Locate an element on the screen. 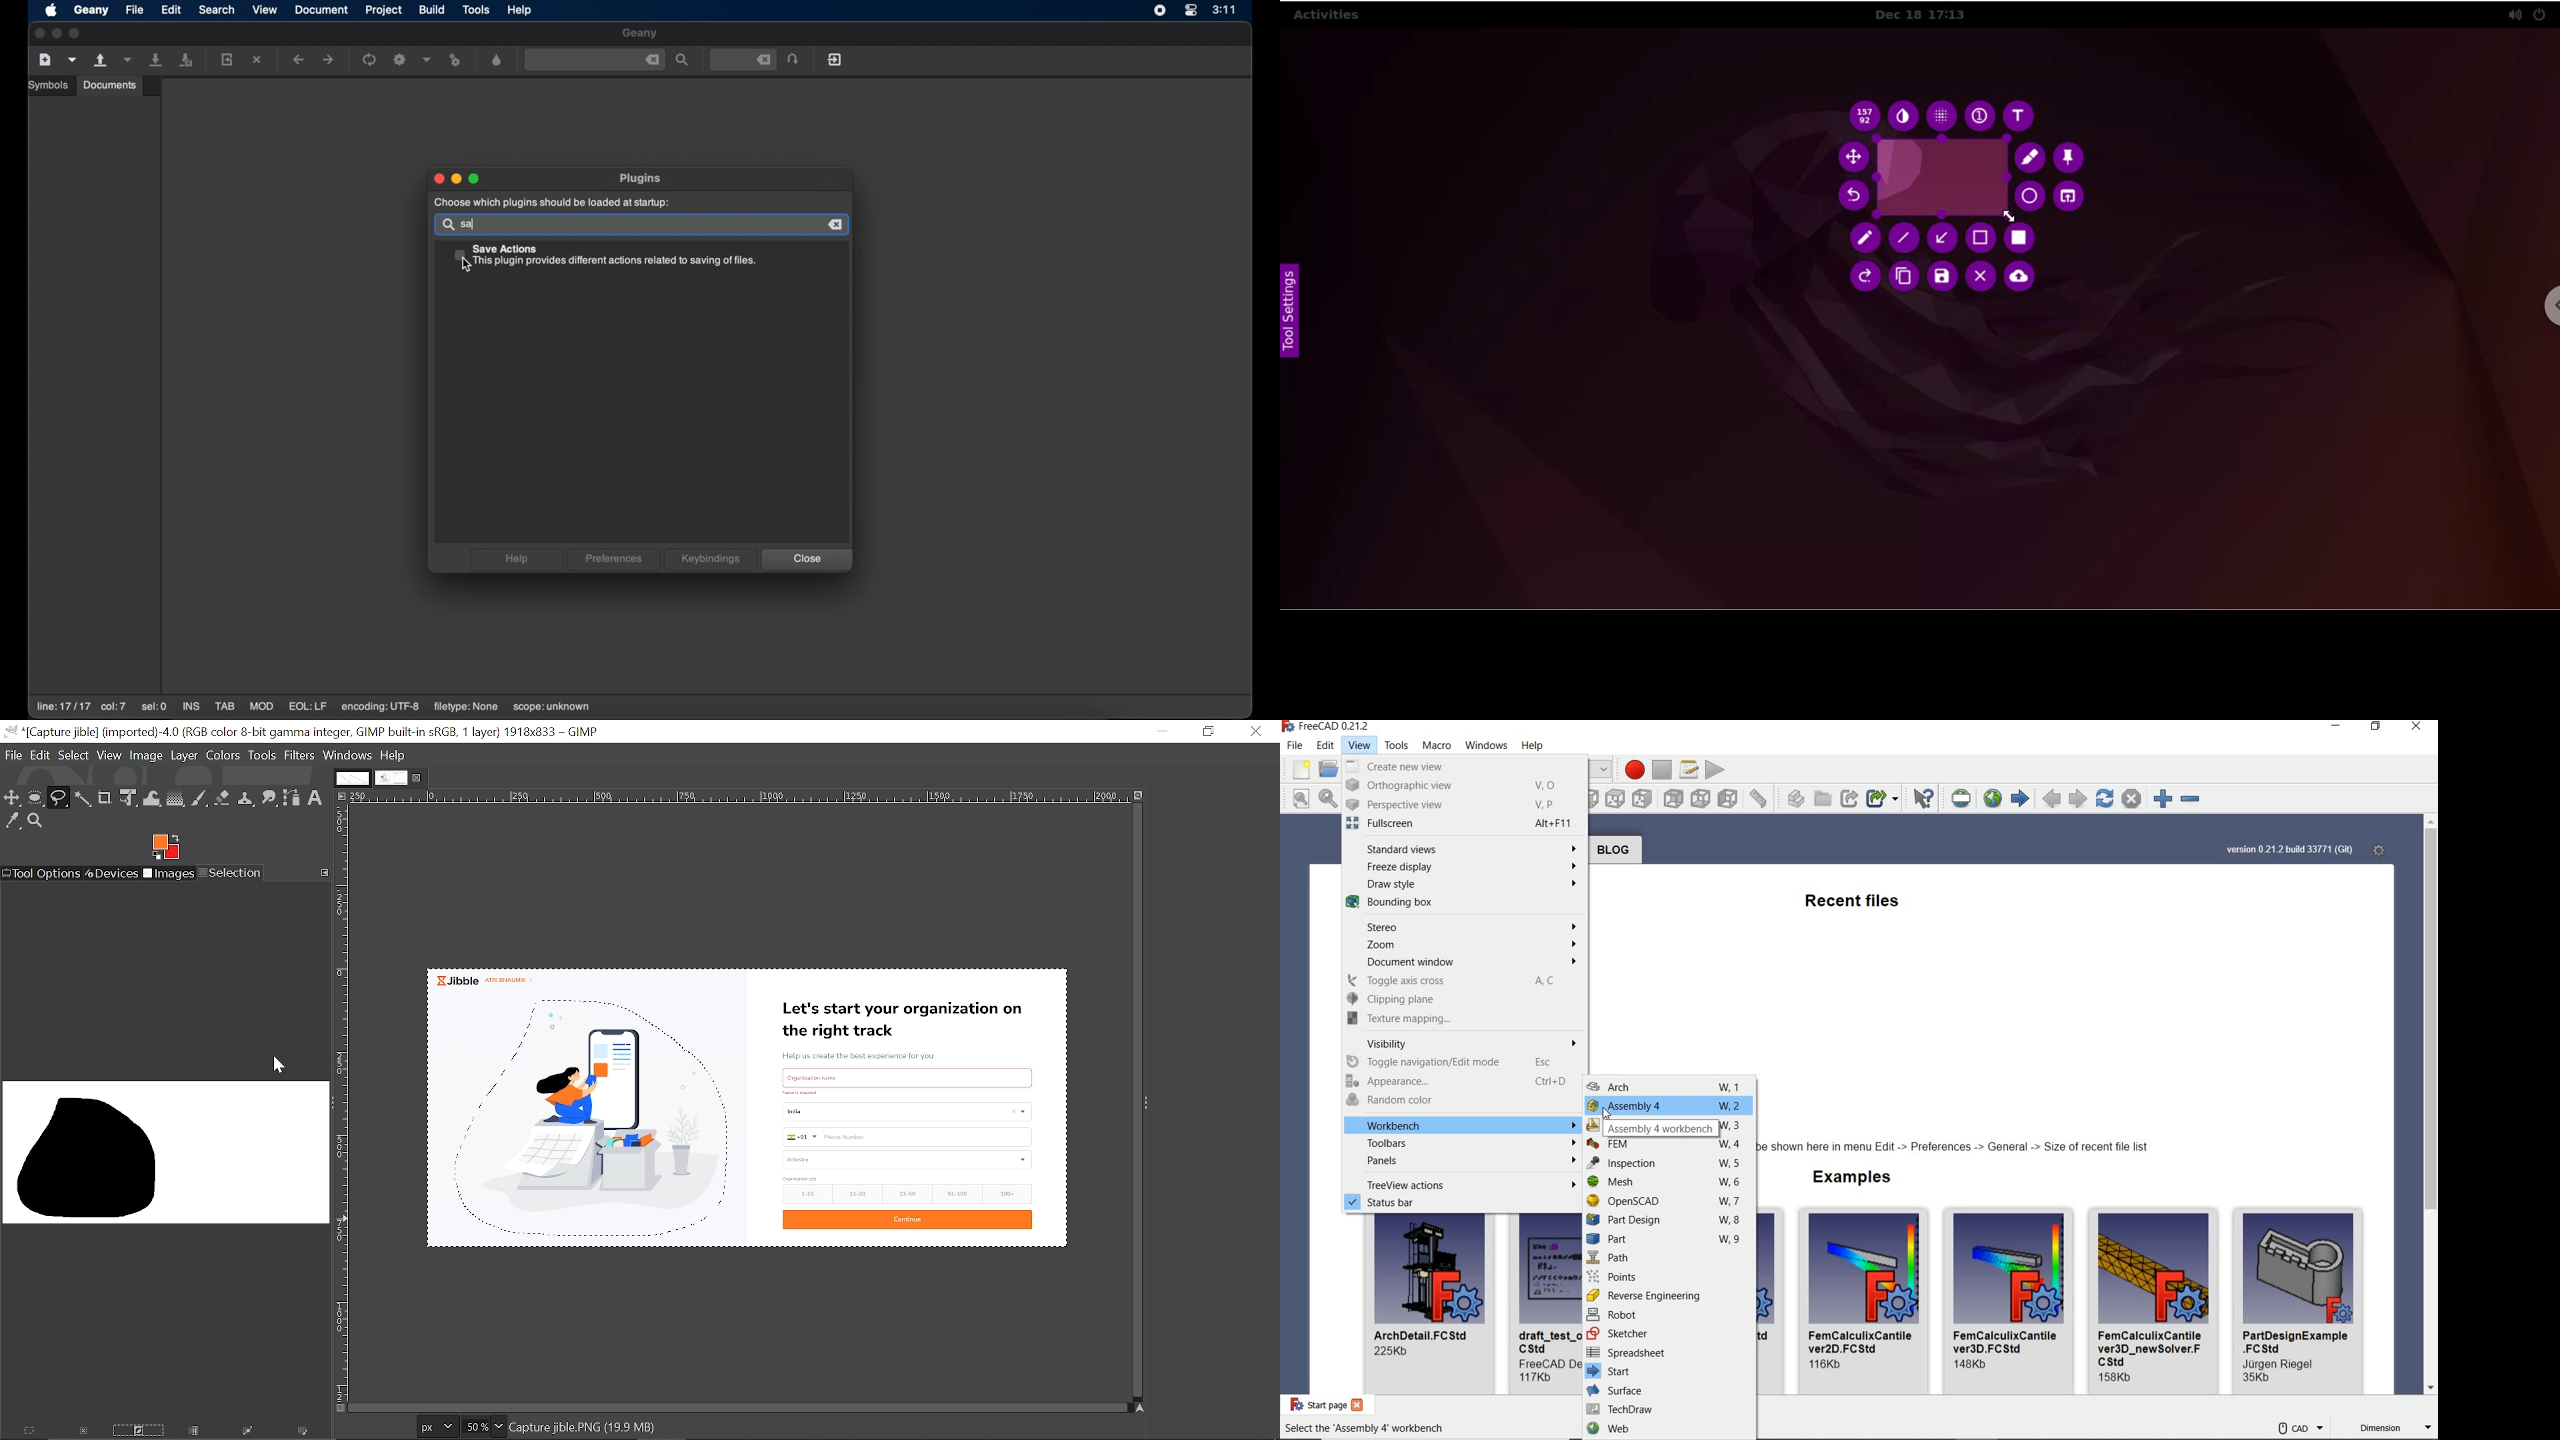 This screenshot has height=1456, width=2576. create part is located at coordinates (1792, 800).